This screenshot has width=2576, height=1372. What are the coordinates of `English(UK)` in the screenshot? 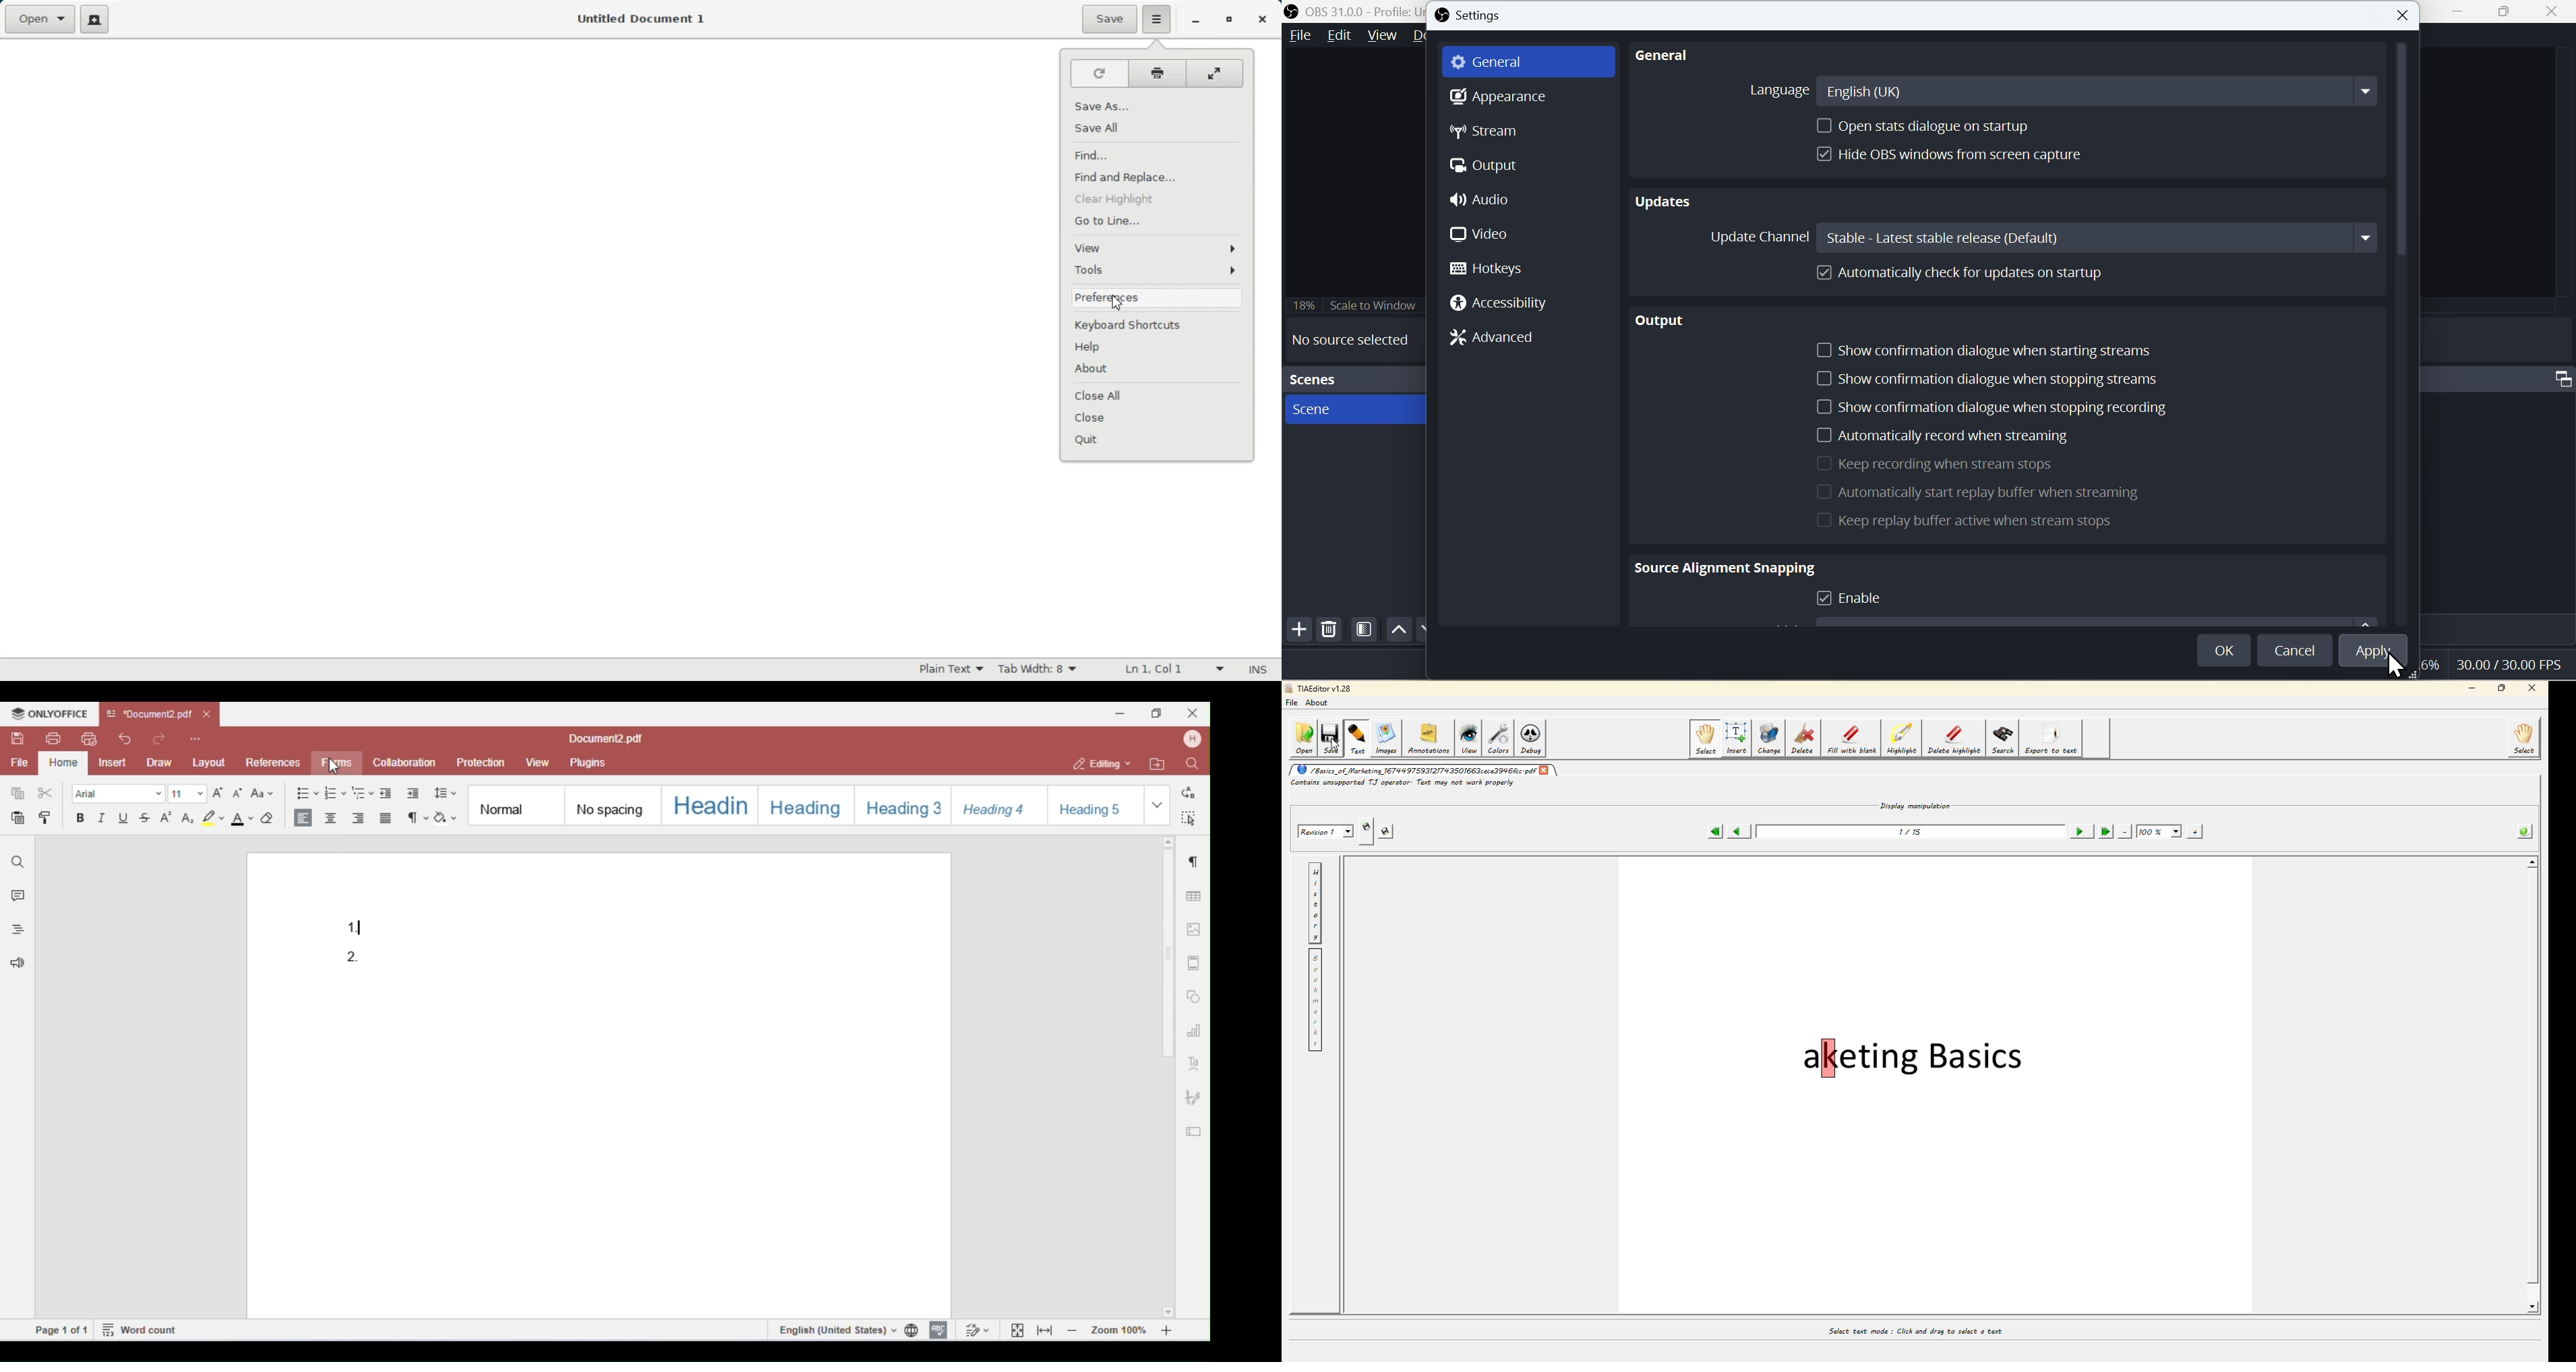 It's located at (2098, 90).